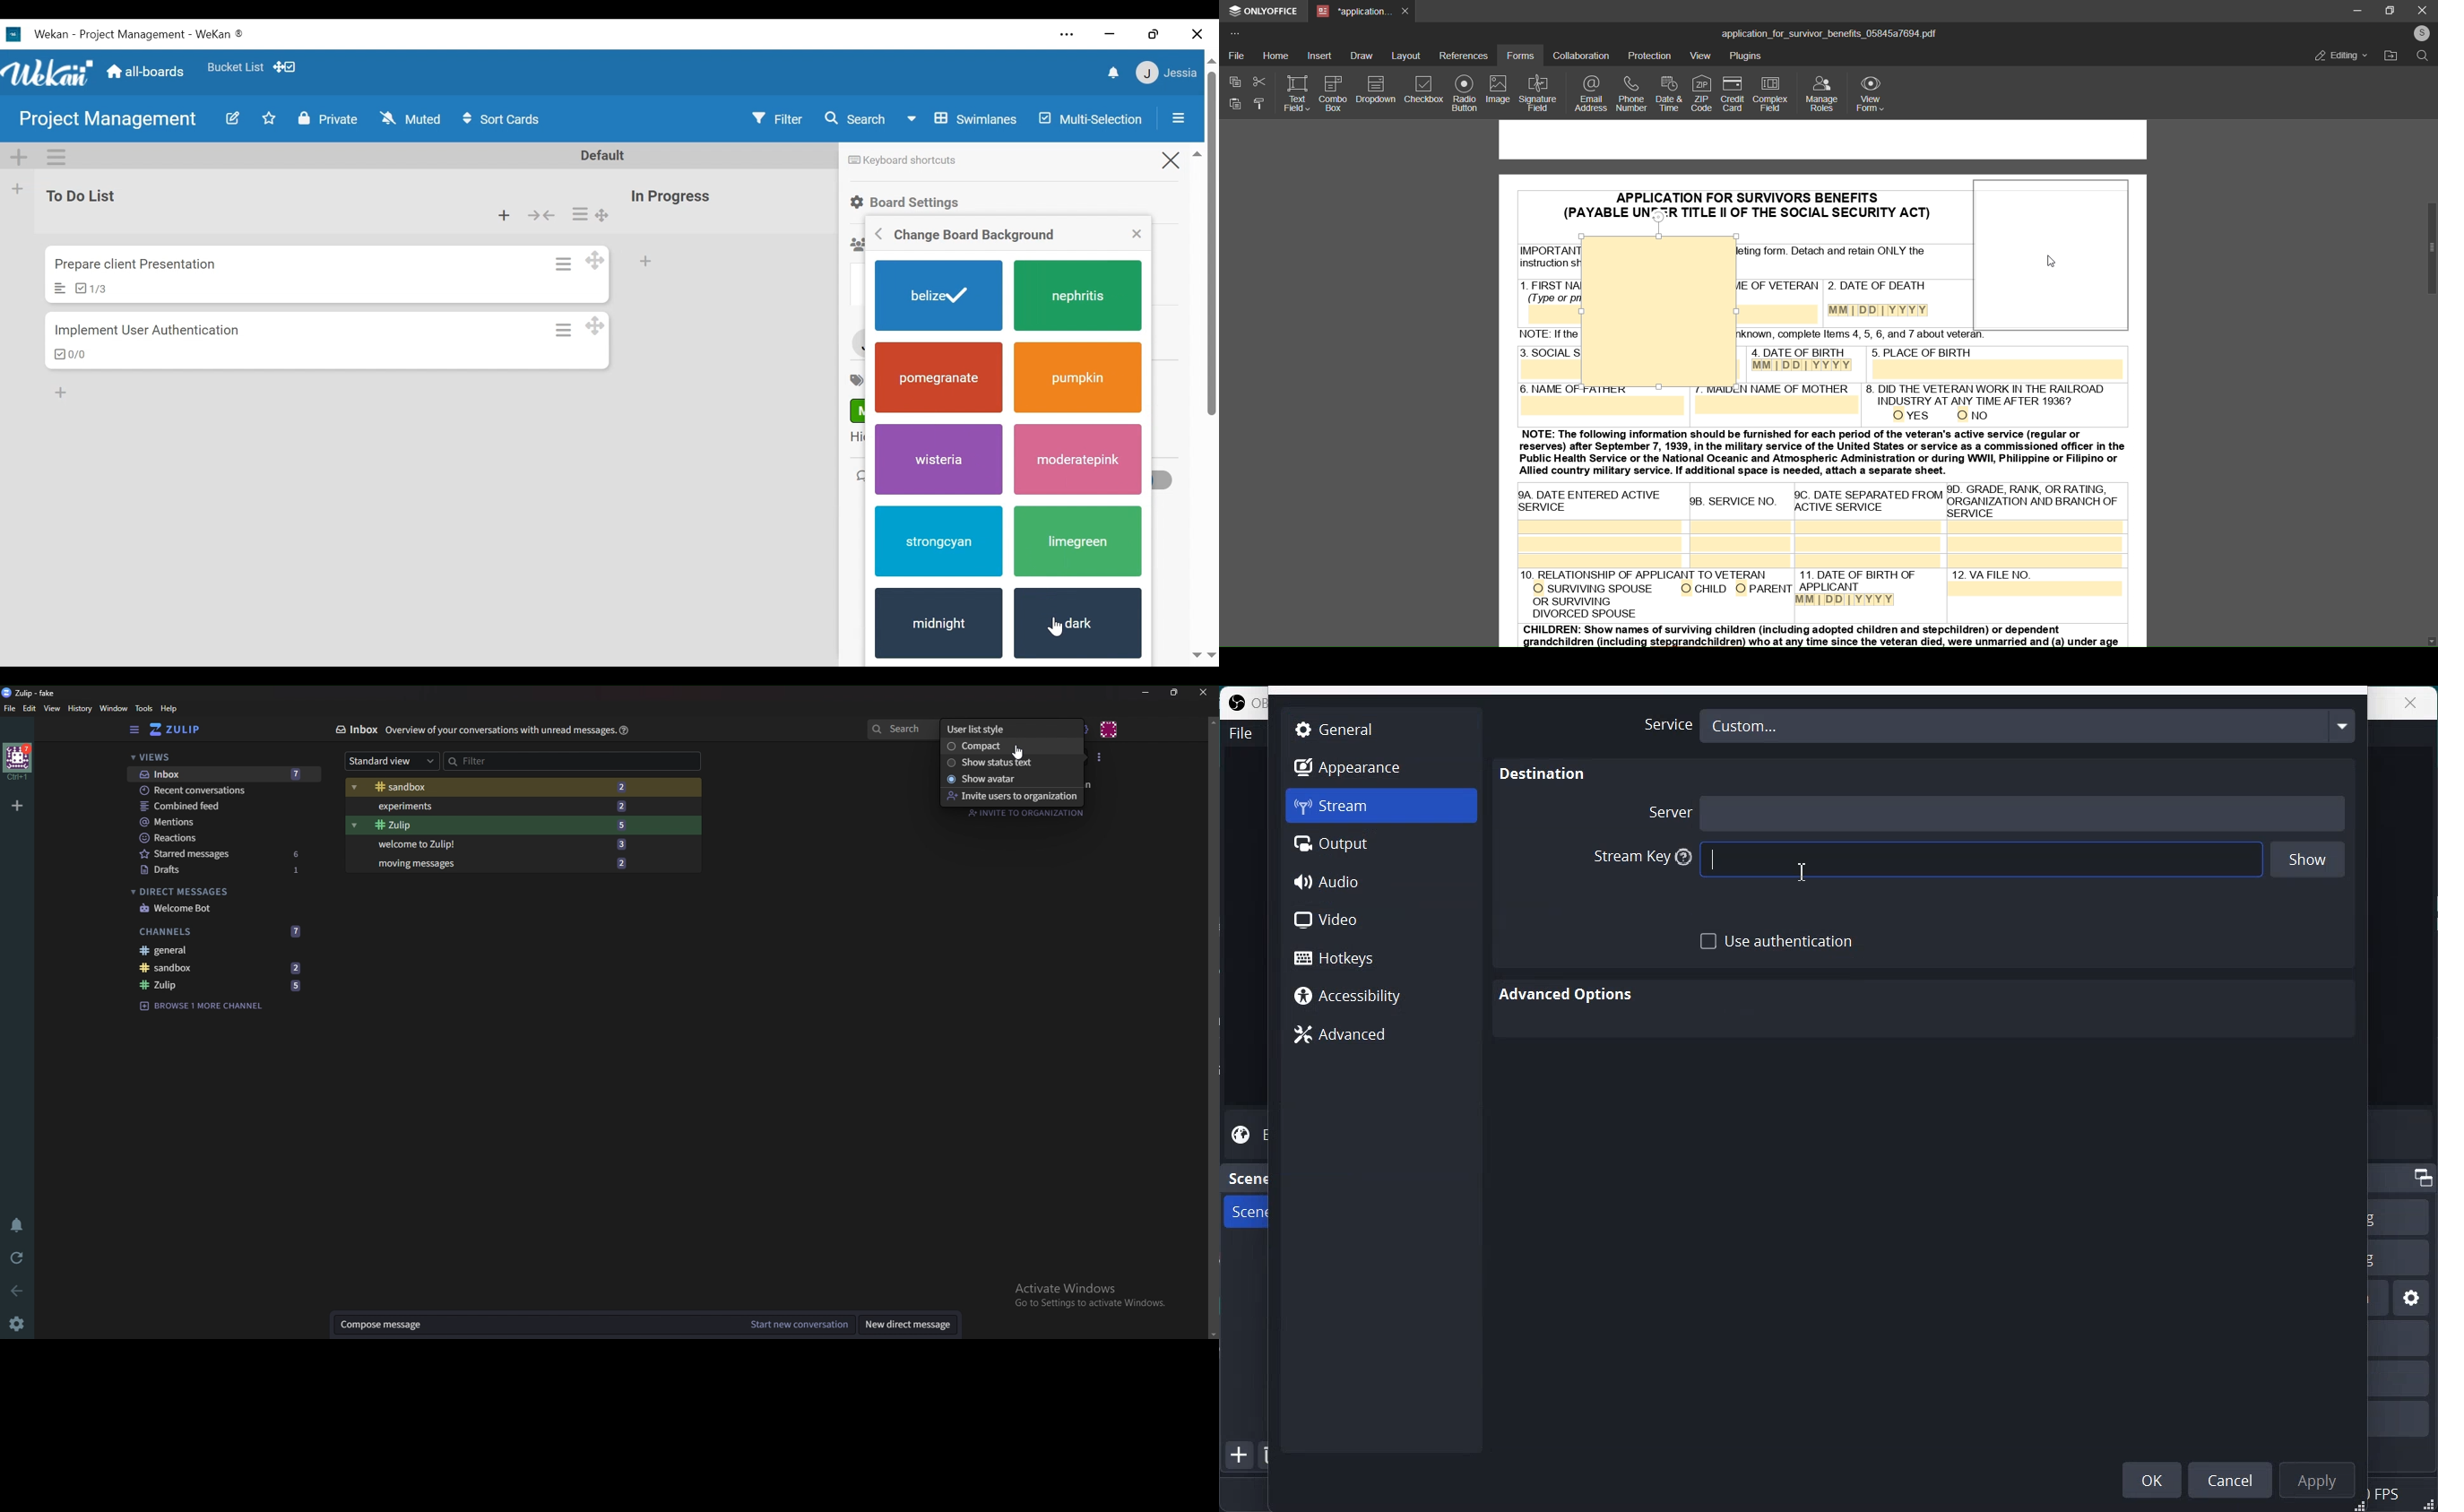  Describe the element at coordinates (1731, 95) in the screenshot. I see `credit card` at that location.